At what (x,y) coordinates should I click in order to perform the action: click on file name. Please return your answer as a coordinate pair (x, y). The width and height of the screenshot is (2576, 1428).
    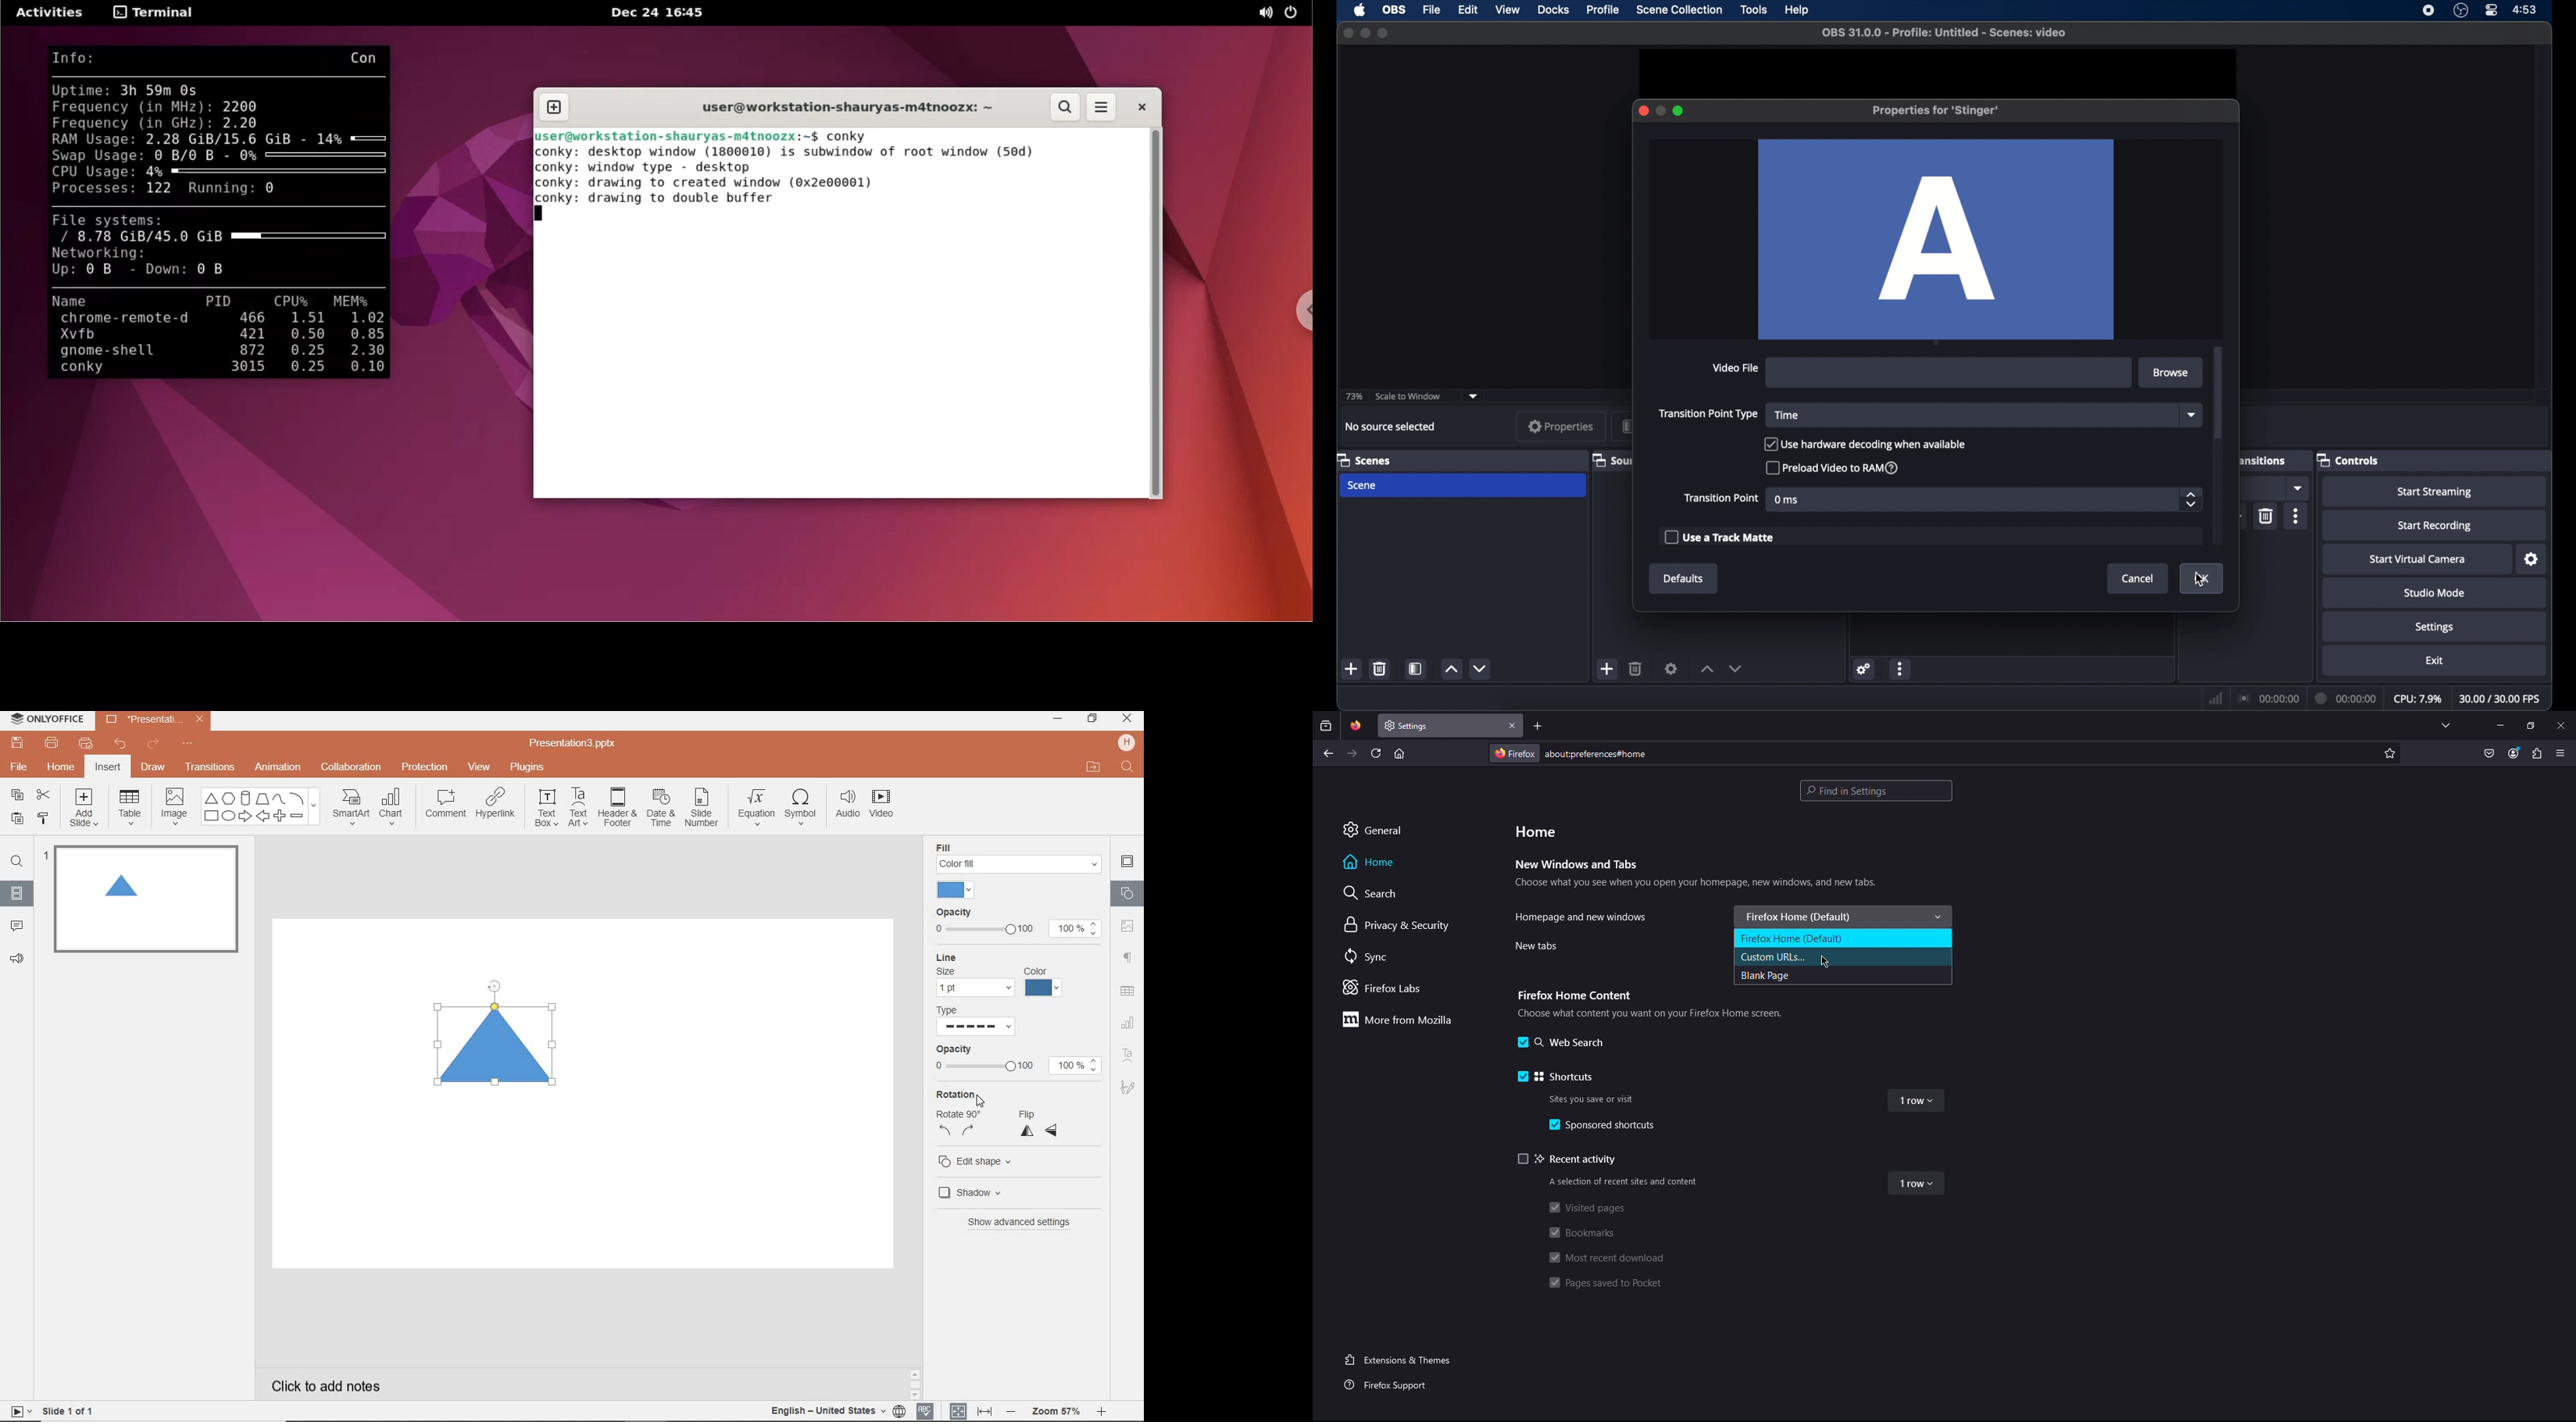
    Looking at the image, I should click on (1941, 33).